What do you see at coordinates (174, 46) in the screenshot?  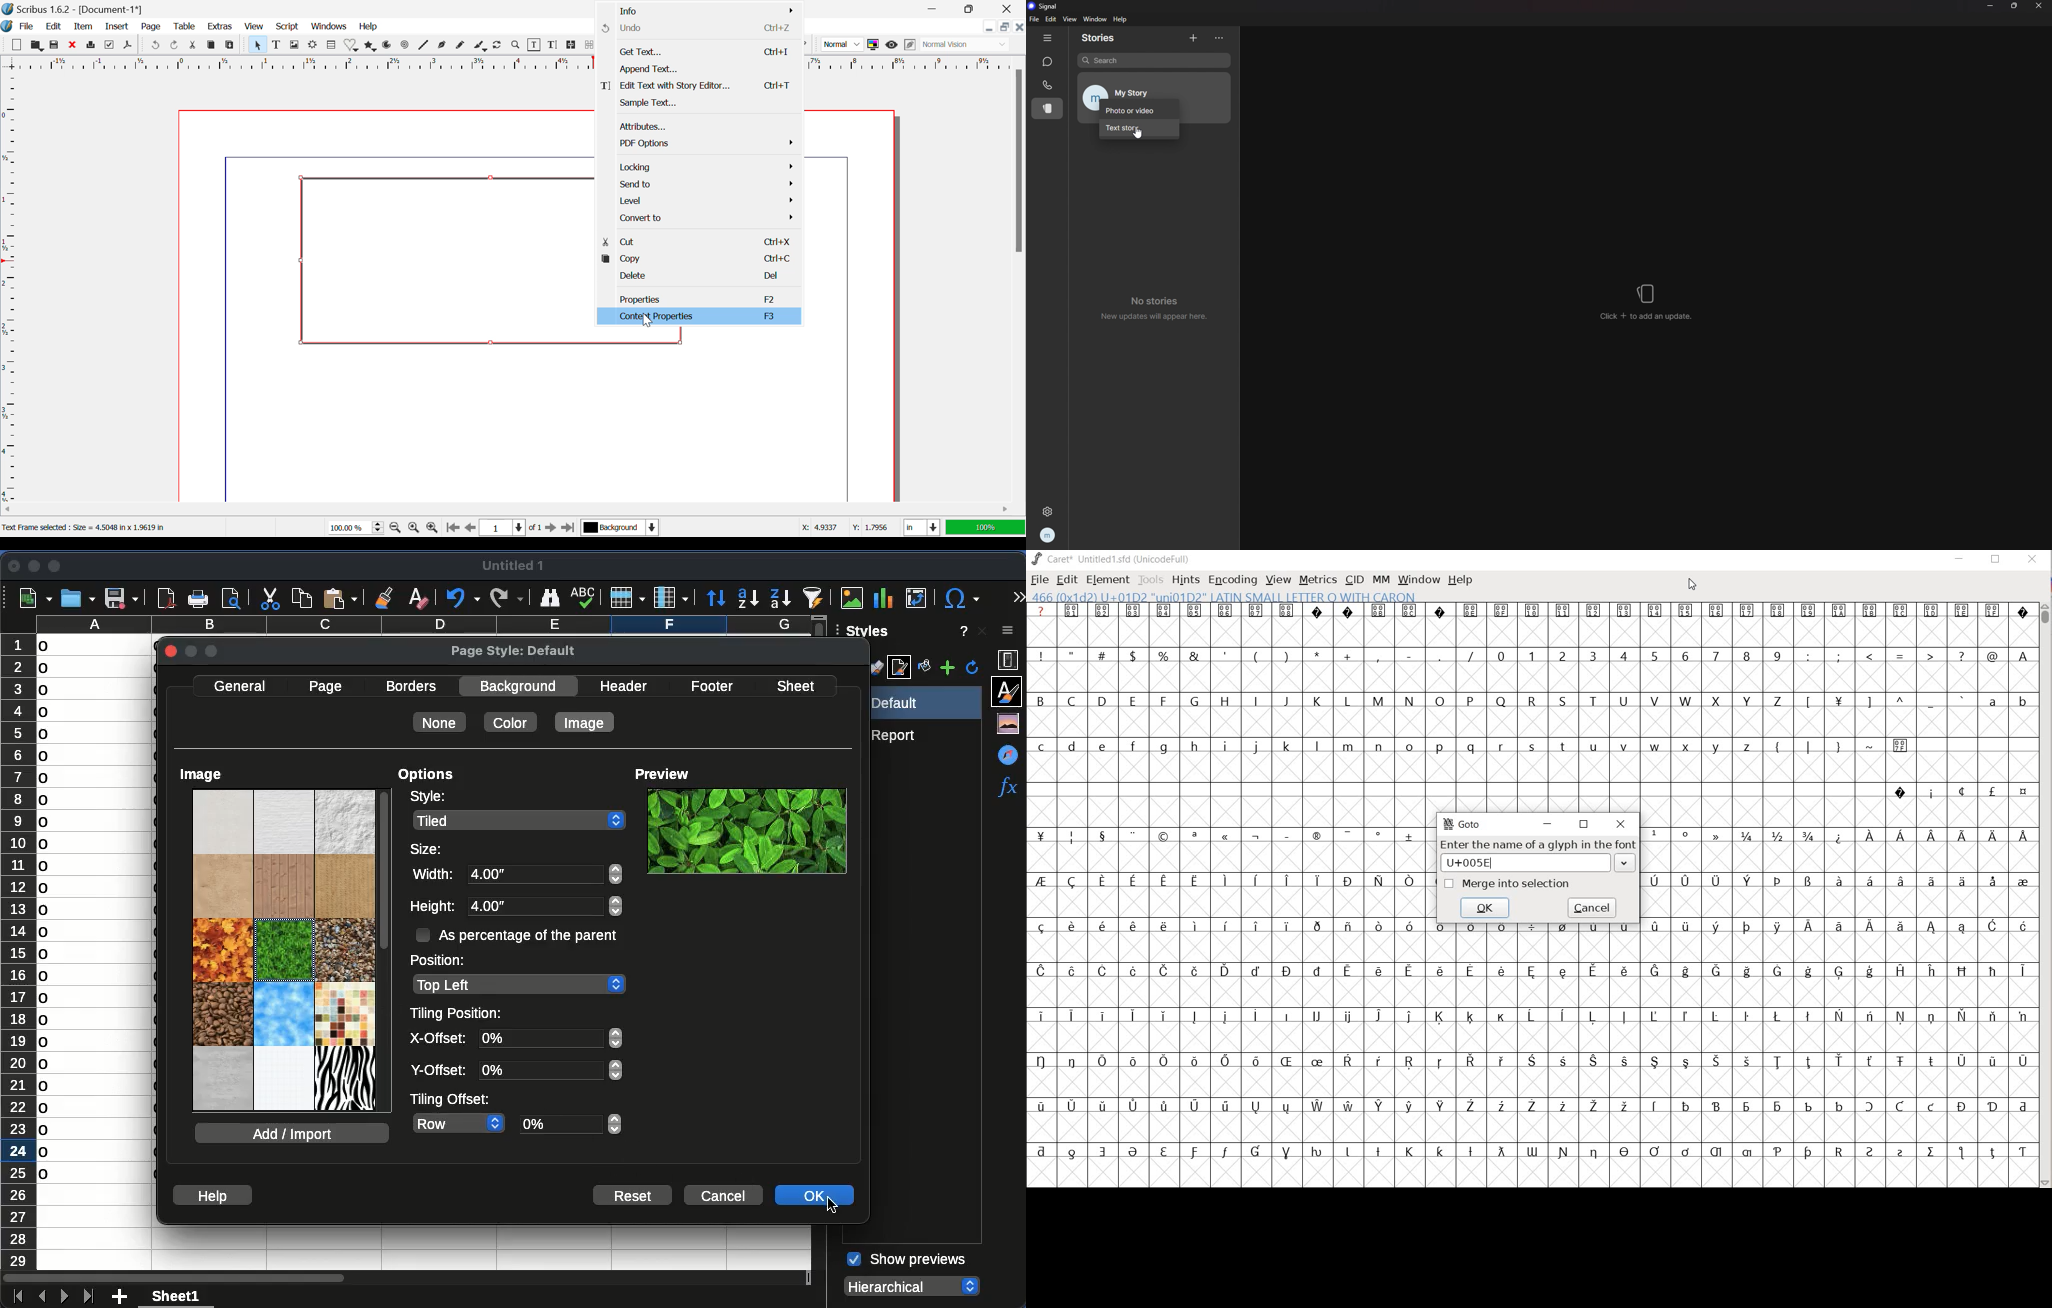 I see `Redo` at bounding box center [174, 46].